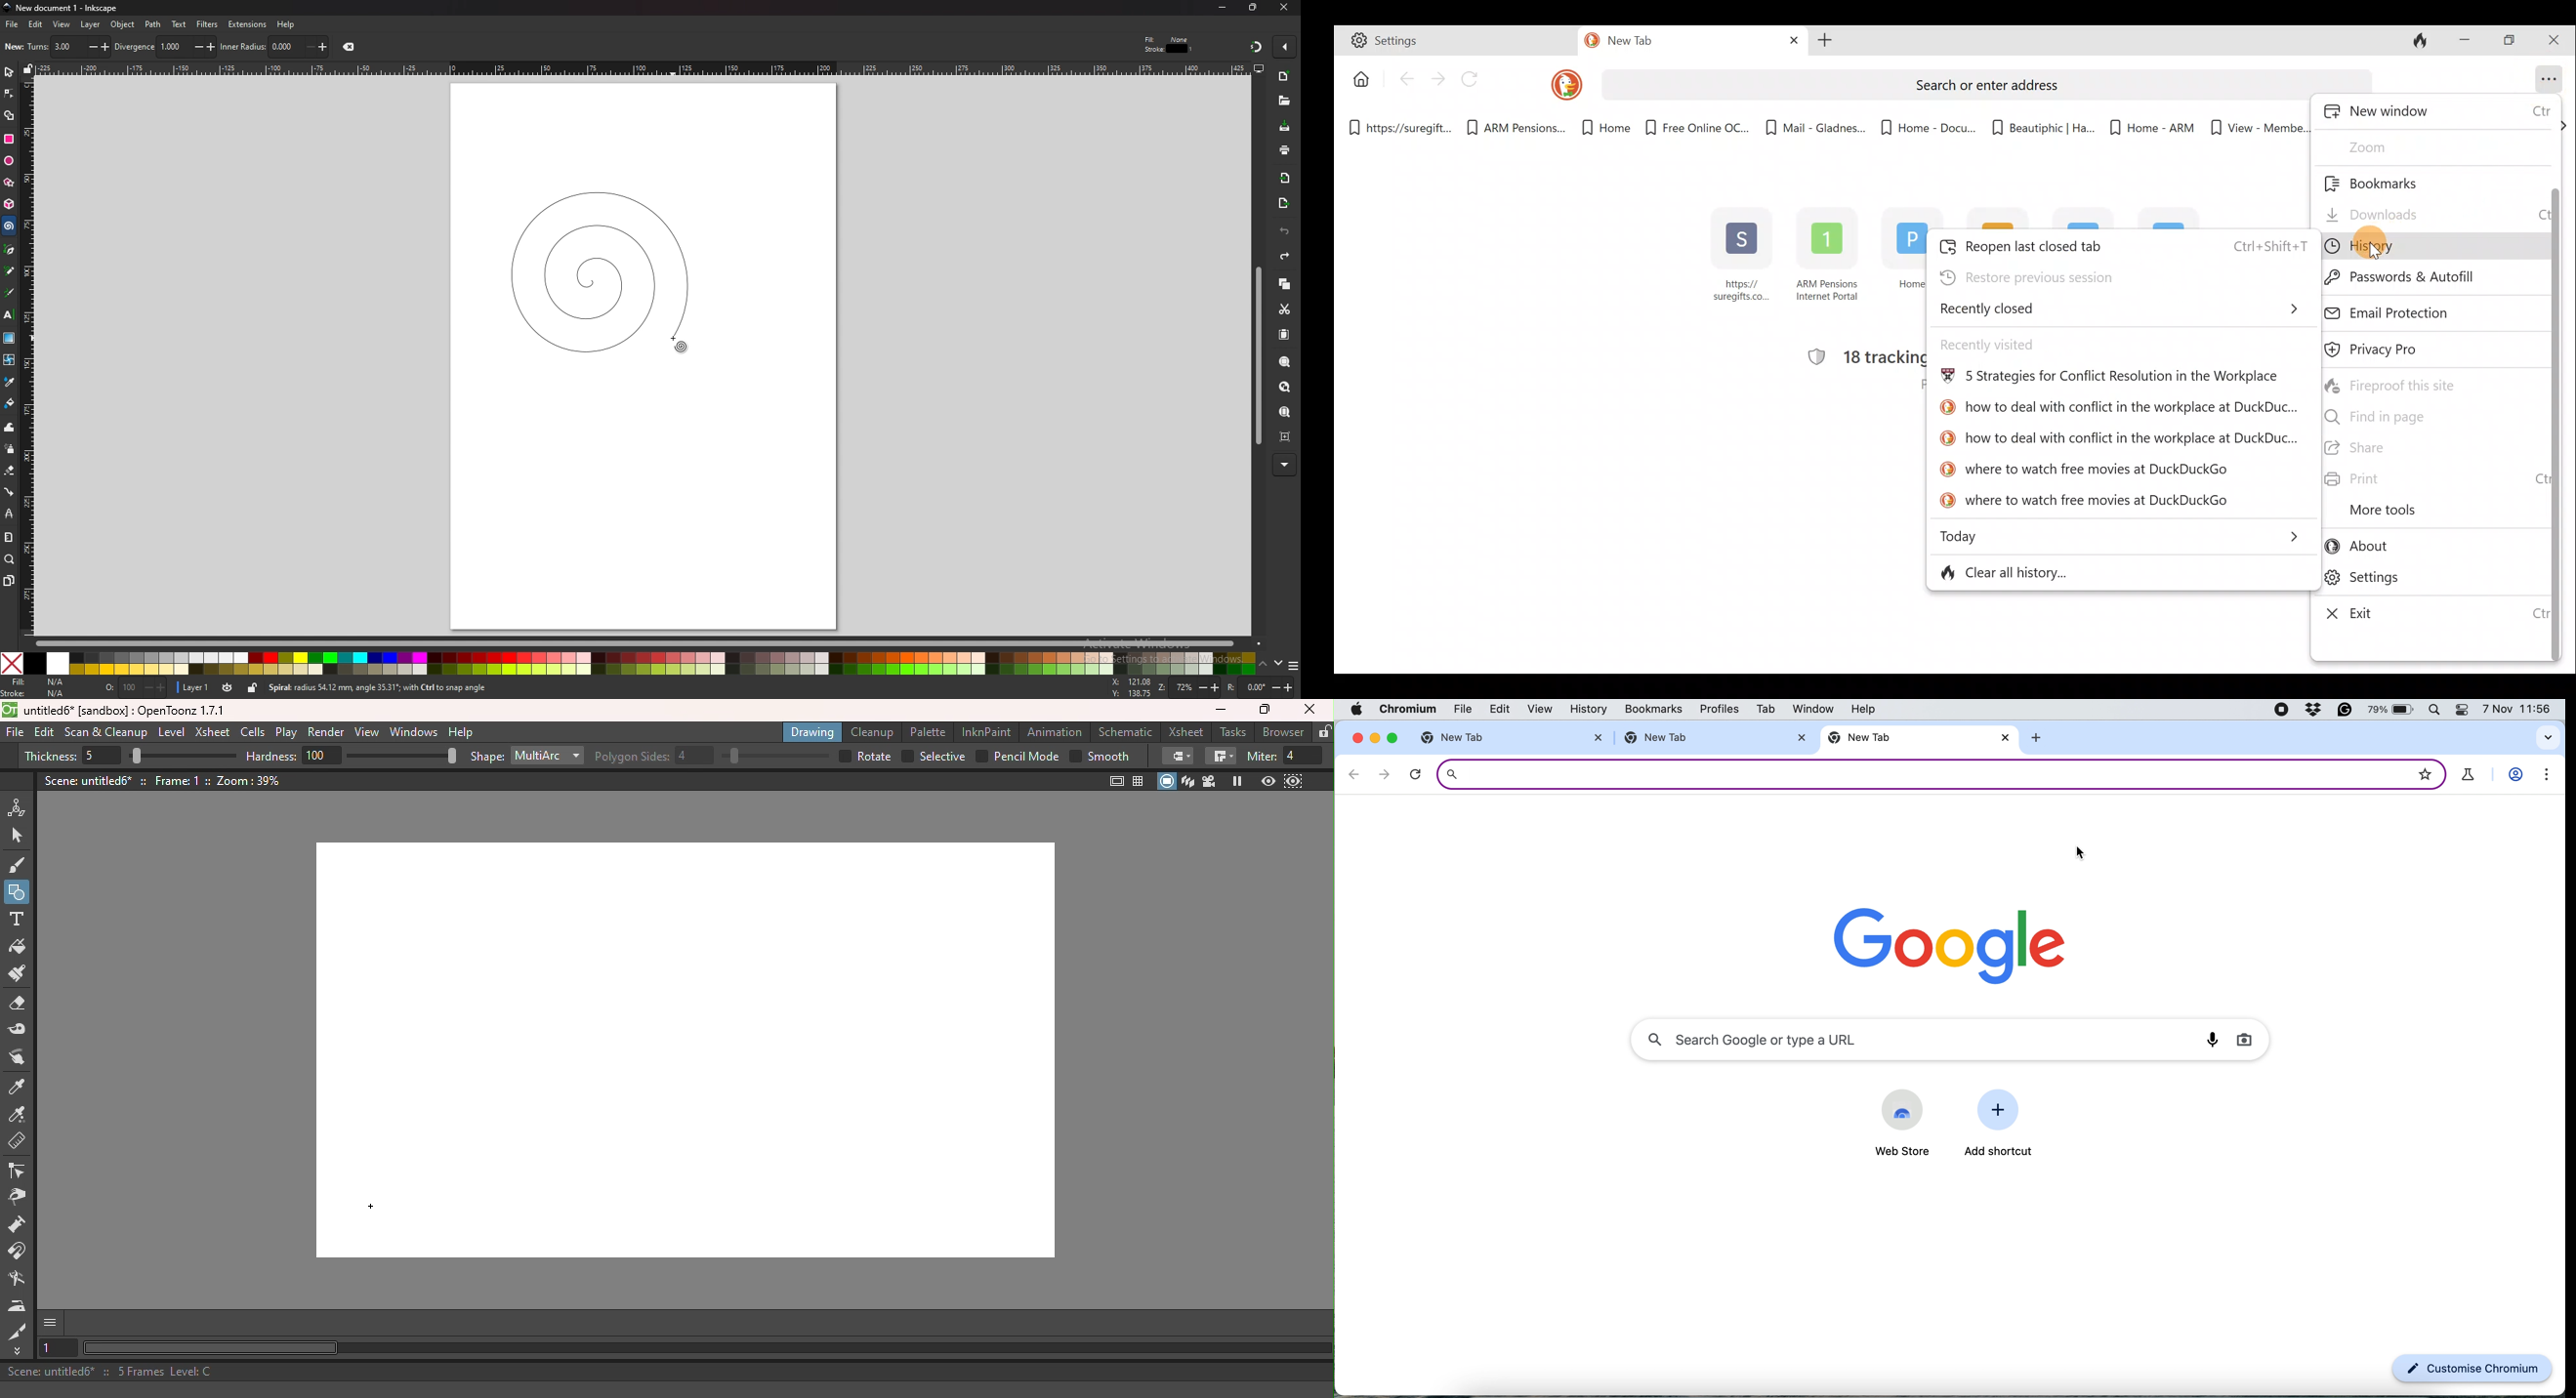 The width and height of the screenshot is (2576, 1400). I want to click on where to watch free movies at DuckDuckGo, so click(2087, 467).